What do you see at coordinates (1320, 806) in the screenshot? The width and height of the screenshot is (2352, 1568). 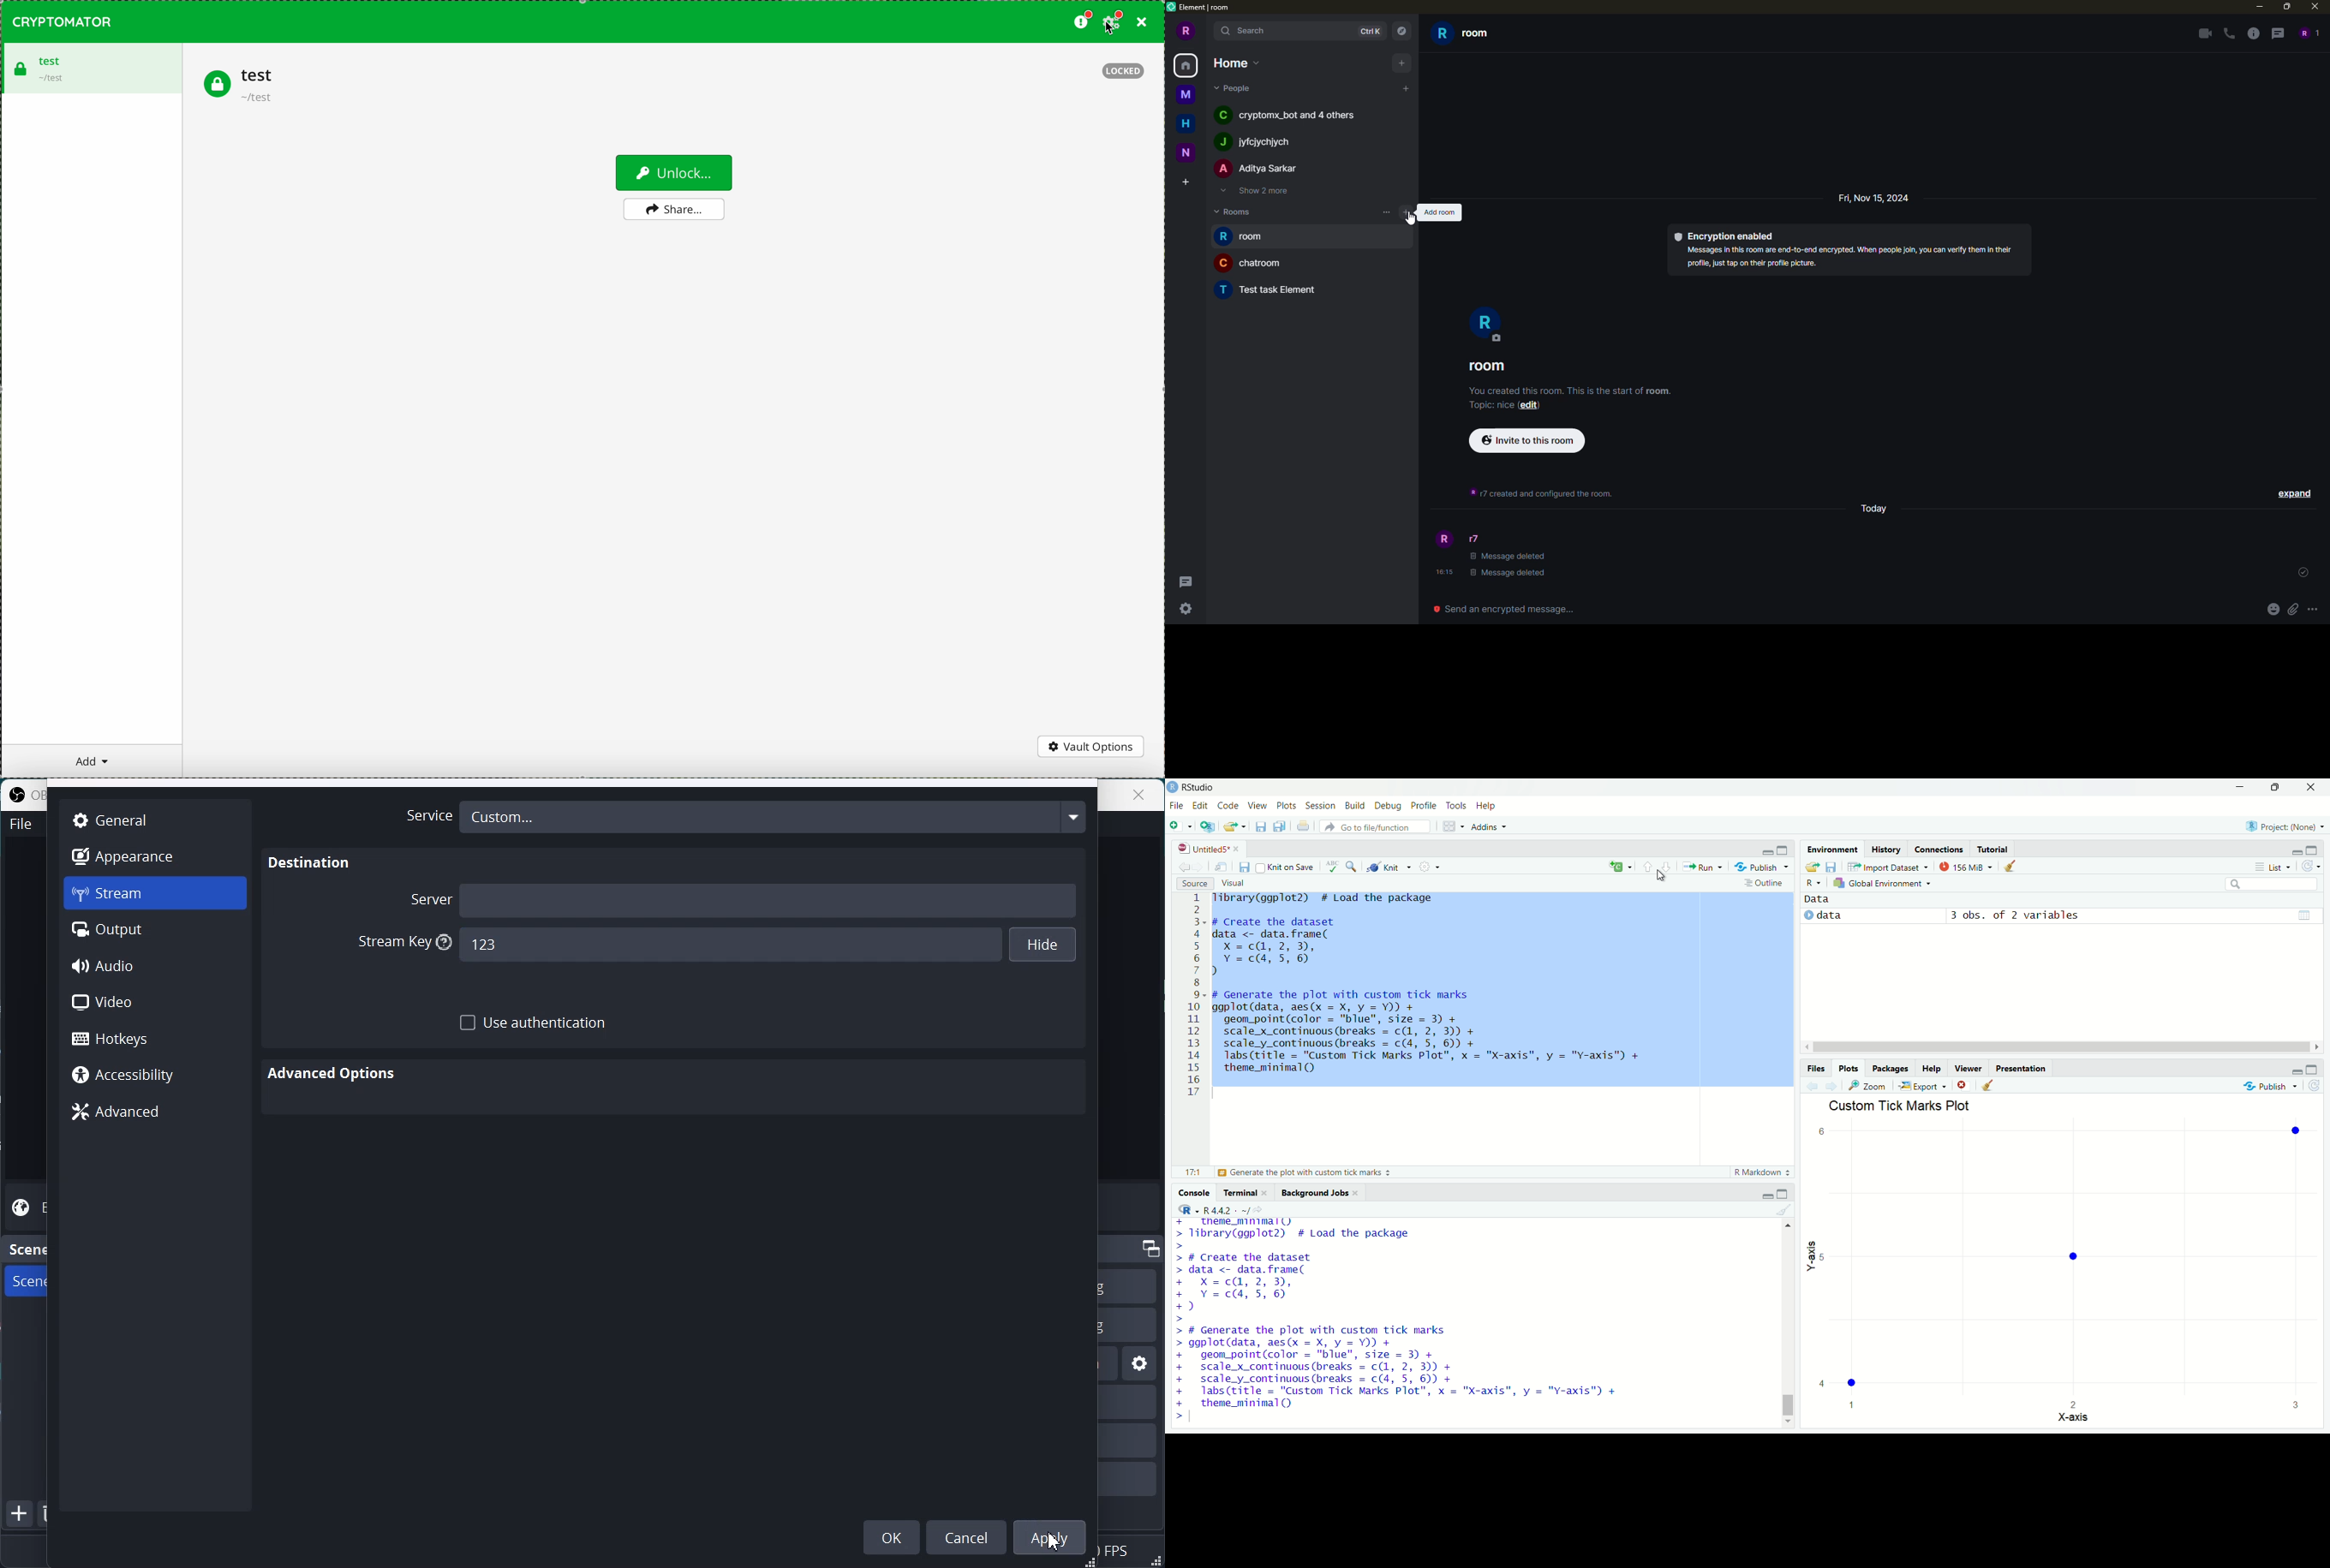 I see `session` at bounding box center [1320, 806].